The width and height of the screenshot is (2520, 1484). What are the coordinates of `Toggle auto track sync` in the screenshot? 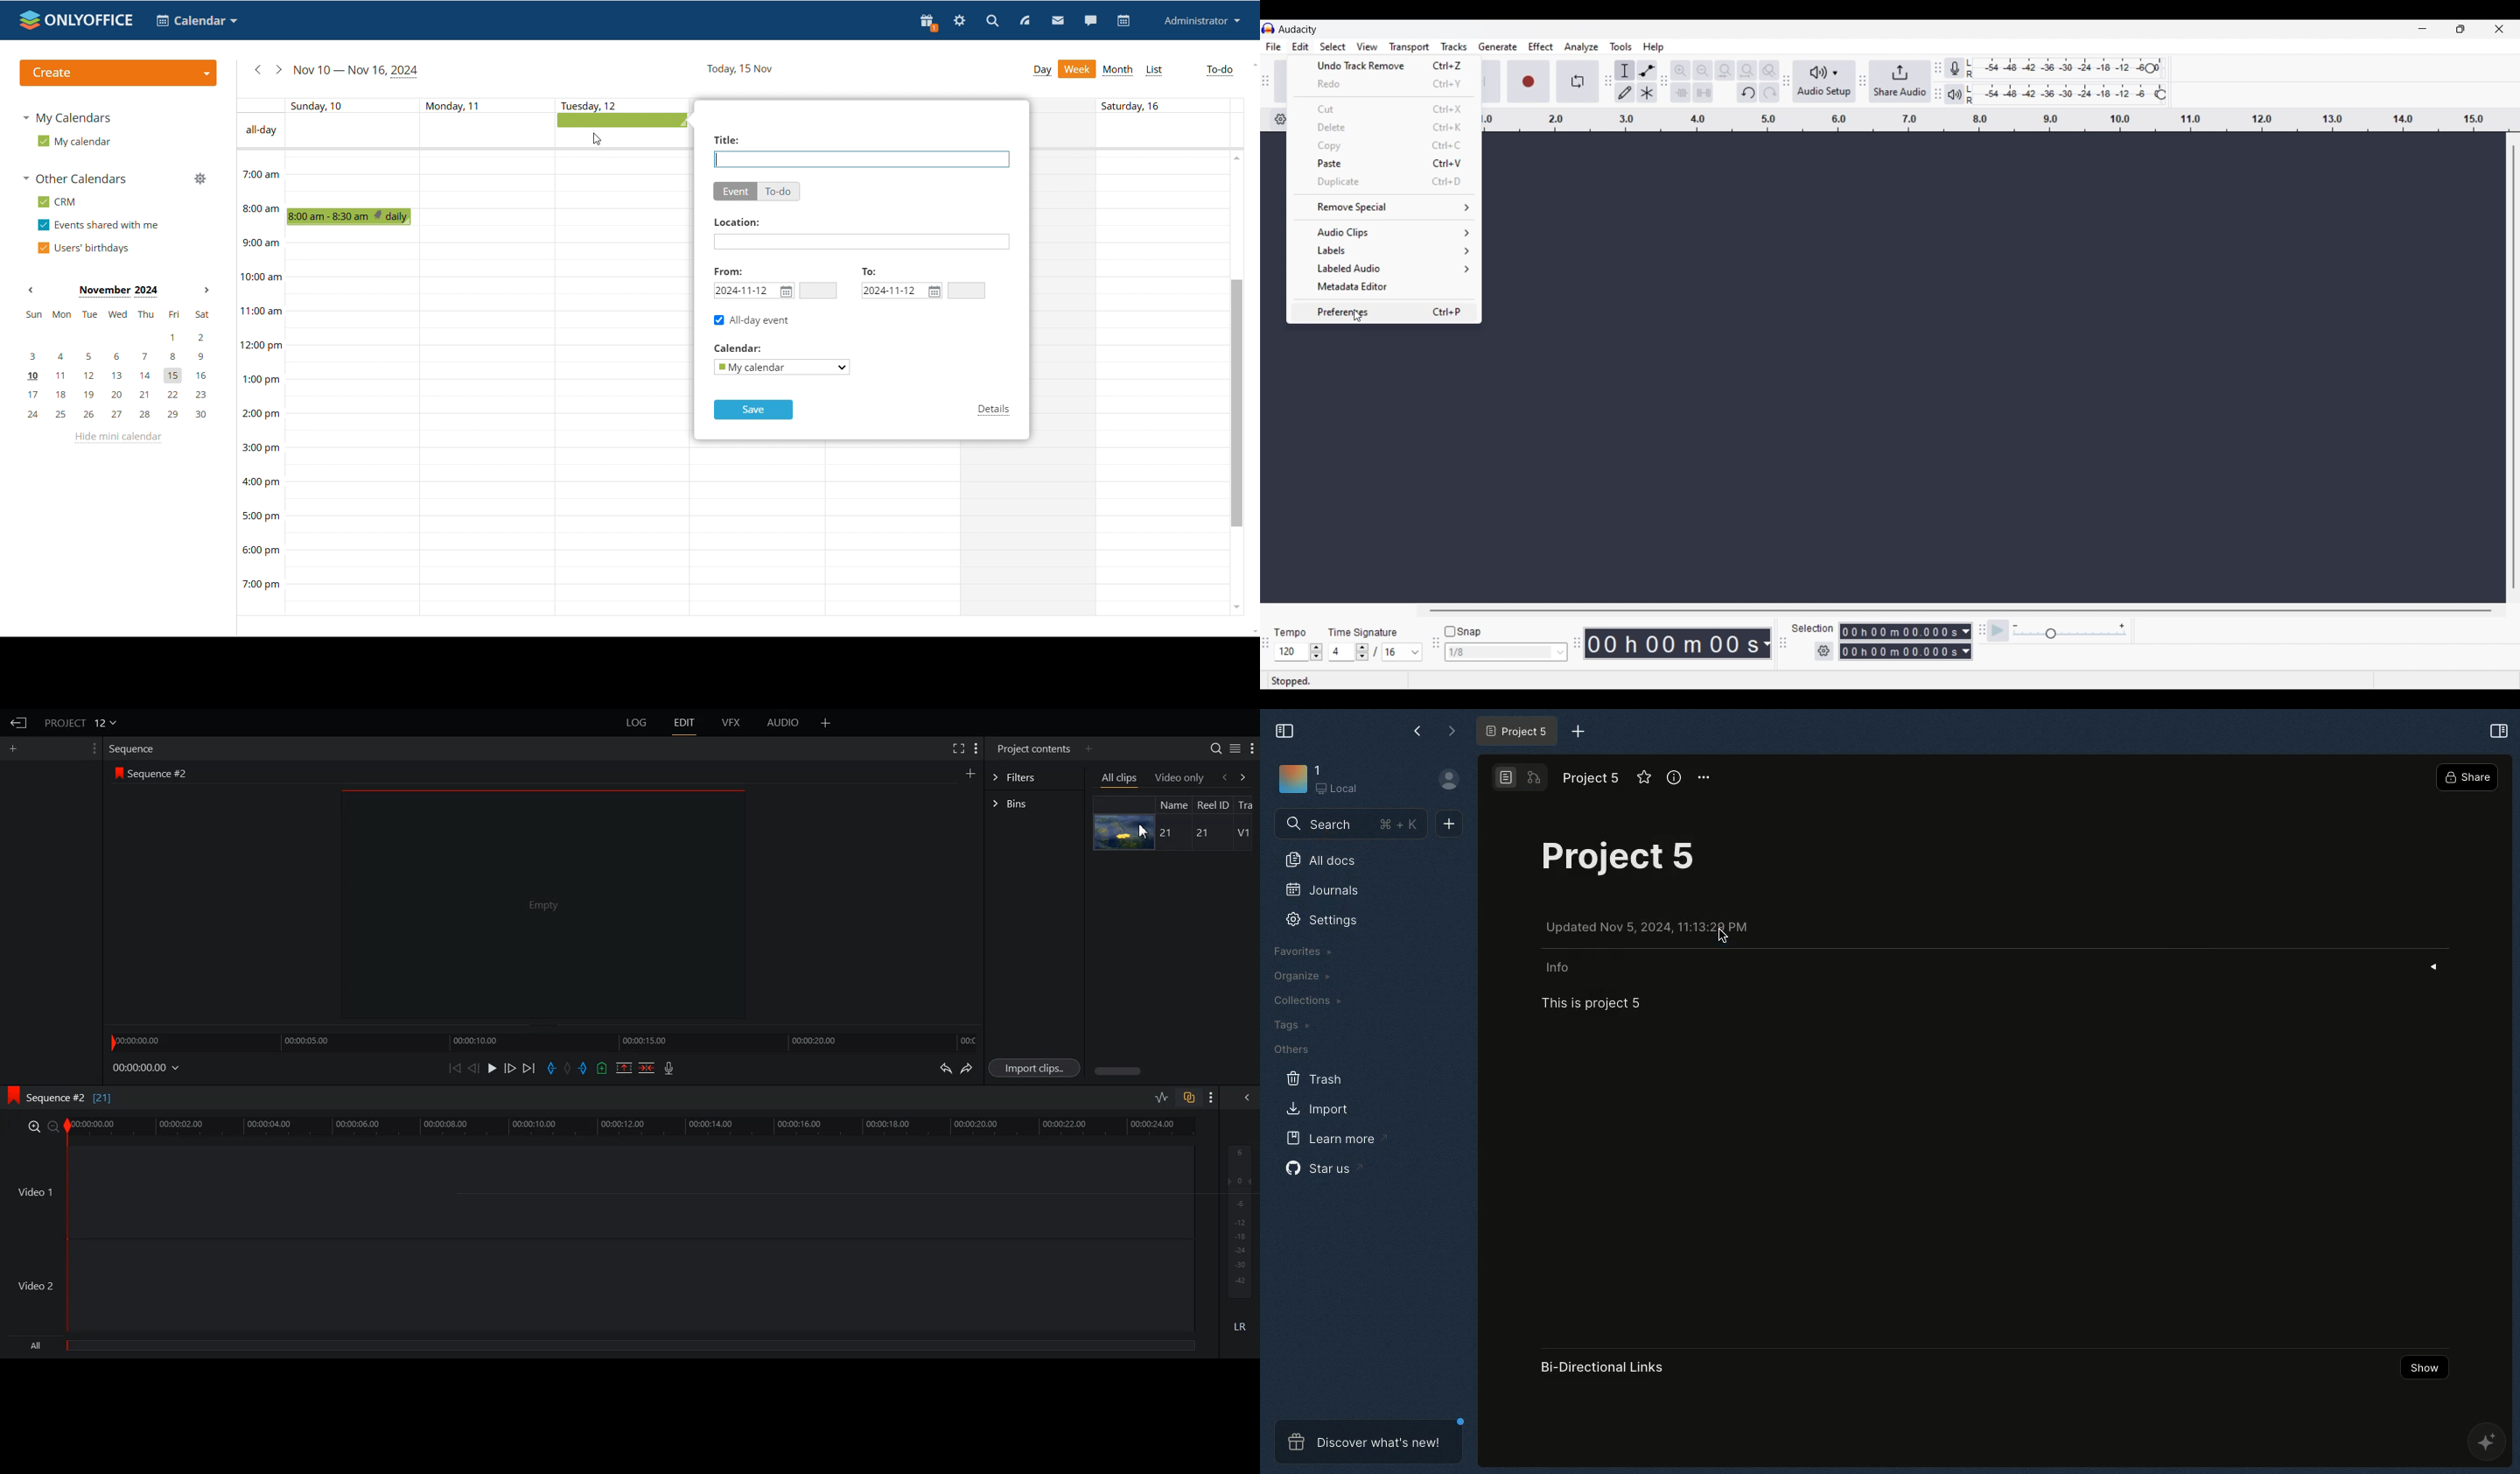 It's located at (1188, 1097).